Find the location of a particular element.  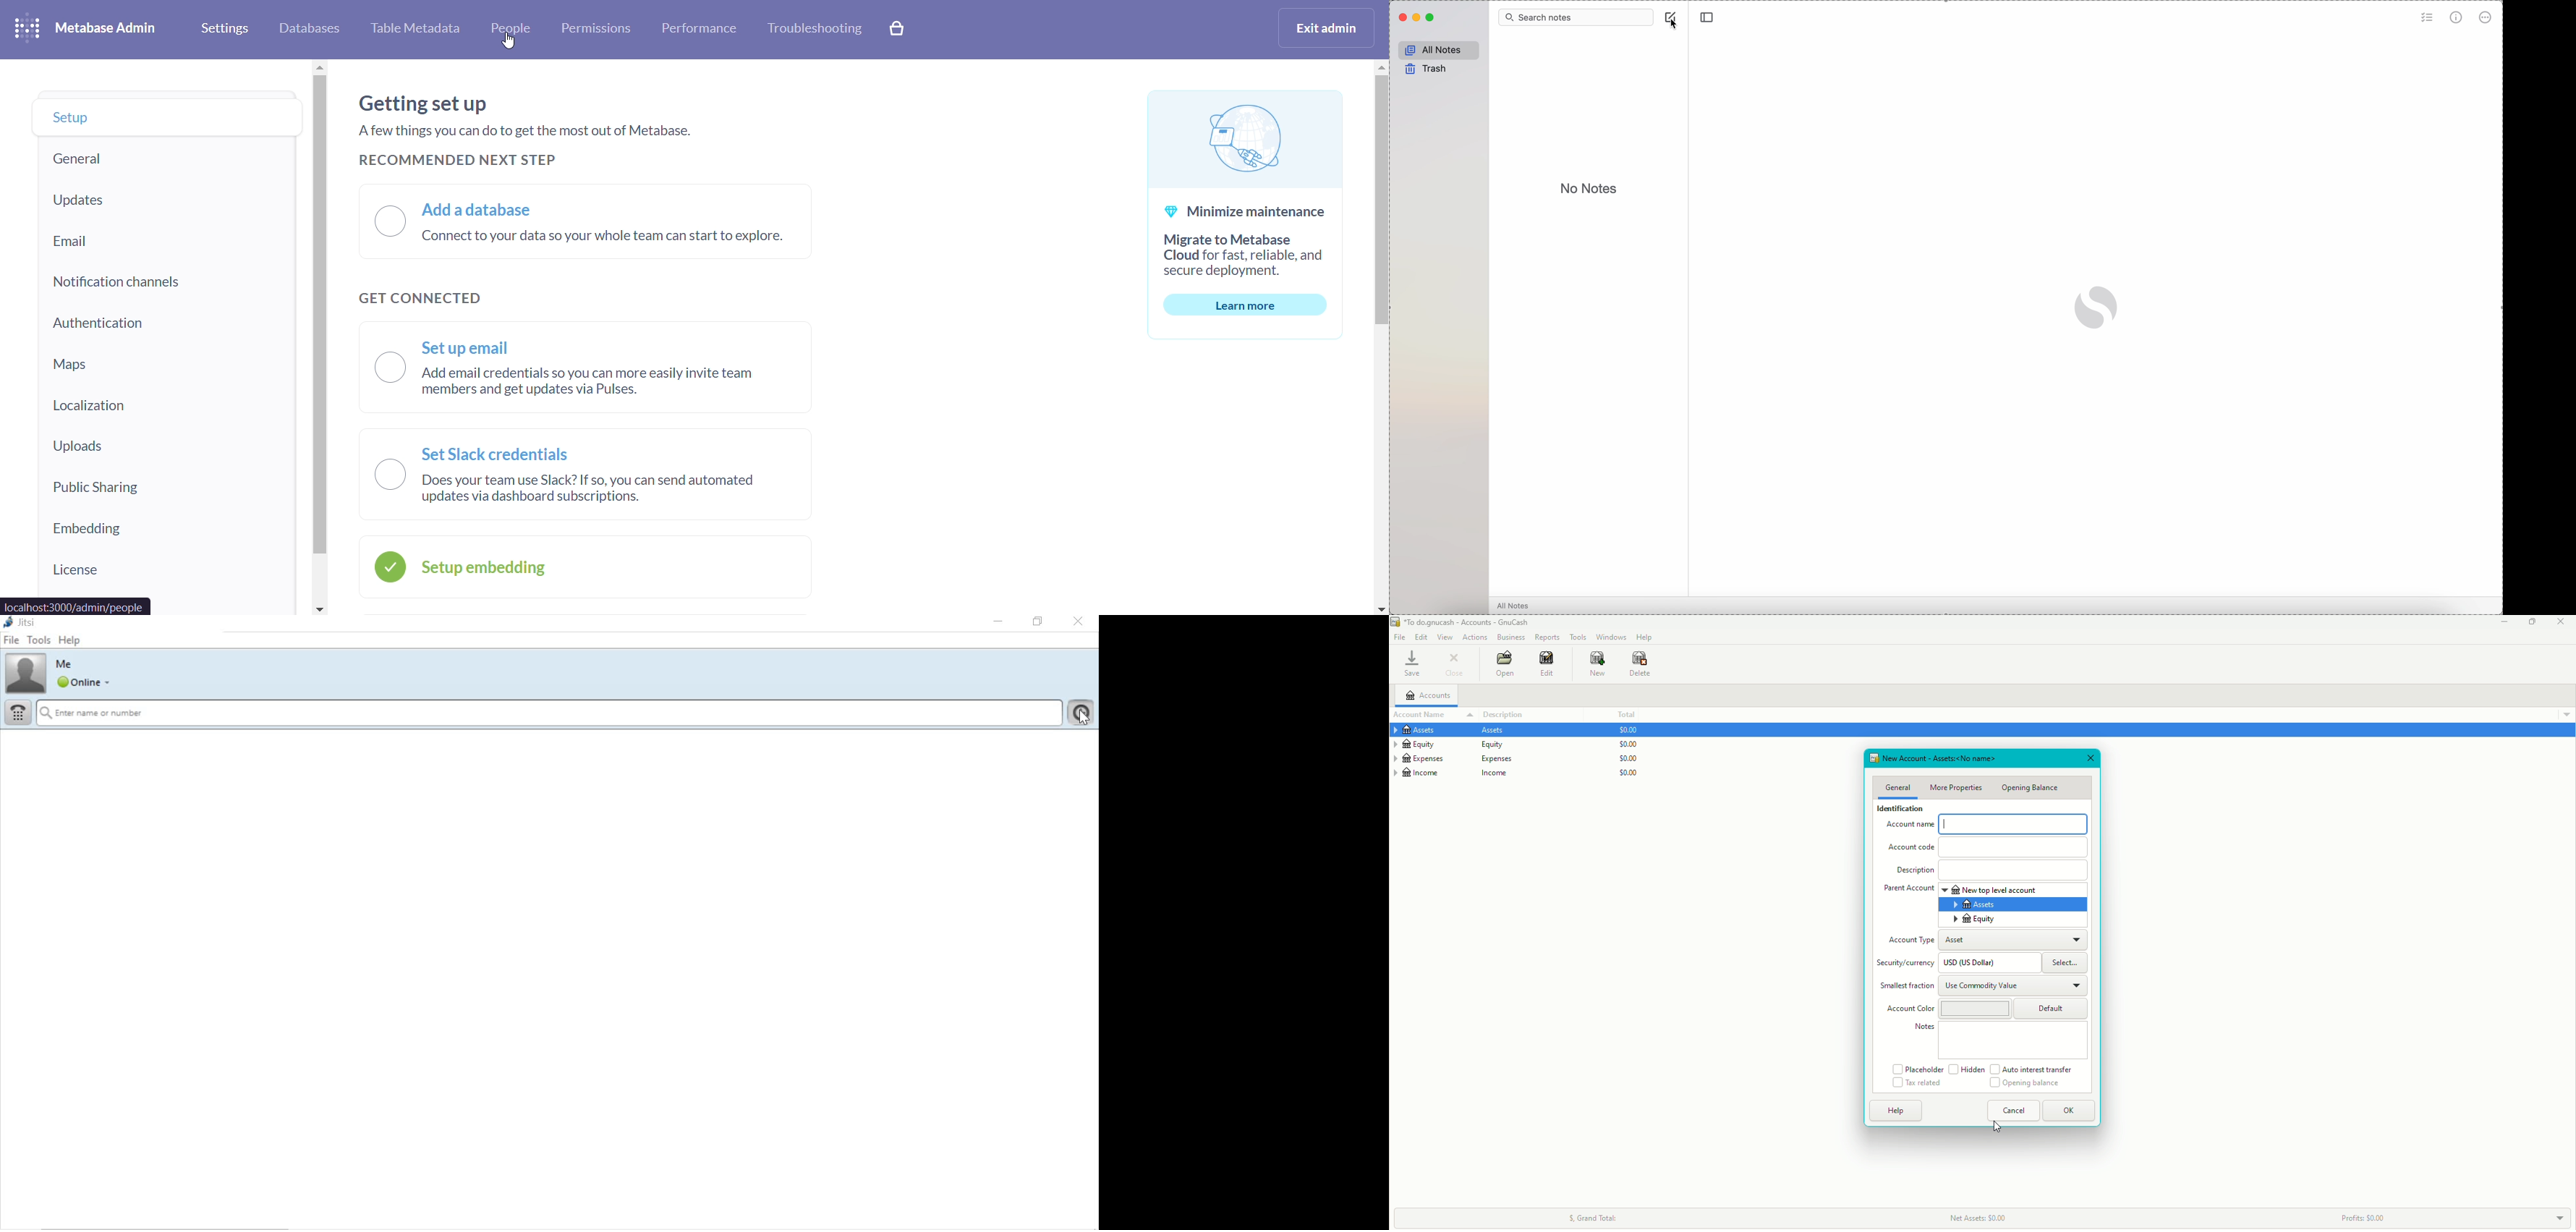

Identification is located at coordinates (1897, 811).